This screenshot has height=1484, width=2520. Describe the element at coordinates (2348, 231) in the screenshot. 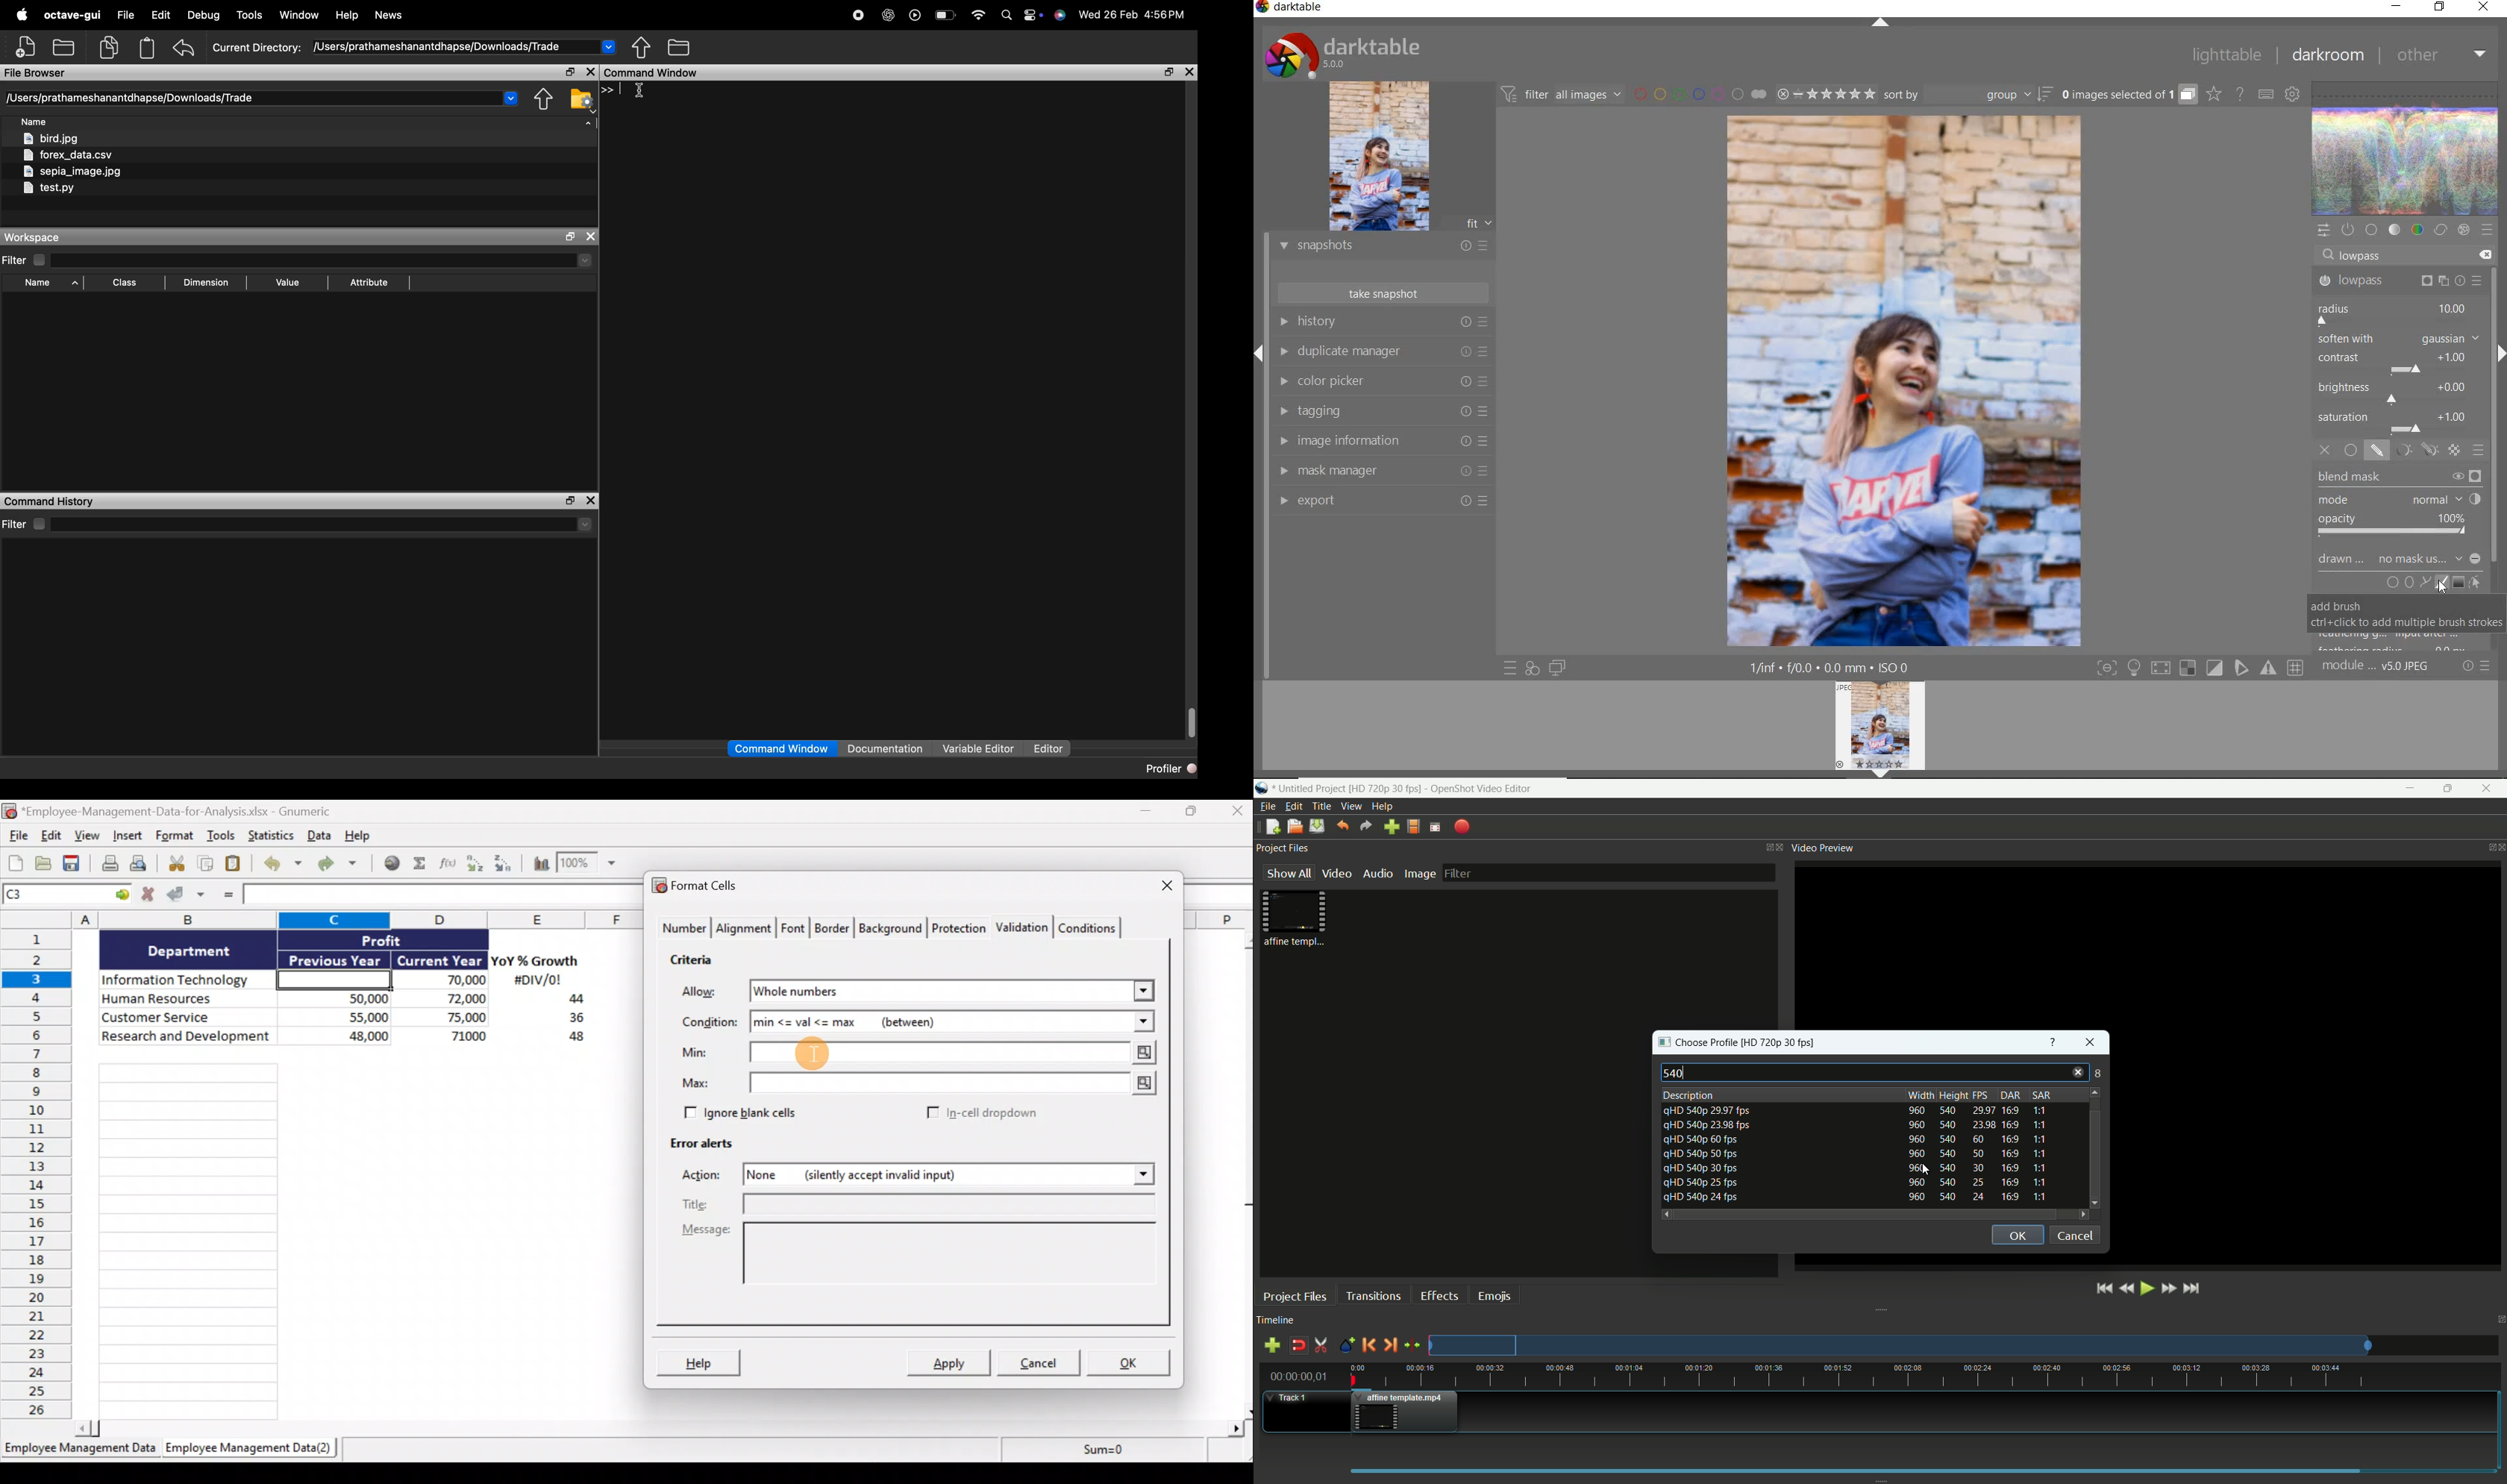

I see `show only active modules` at that location.